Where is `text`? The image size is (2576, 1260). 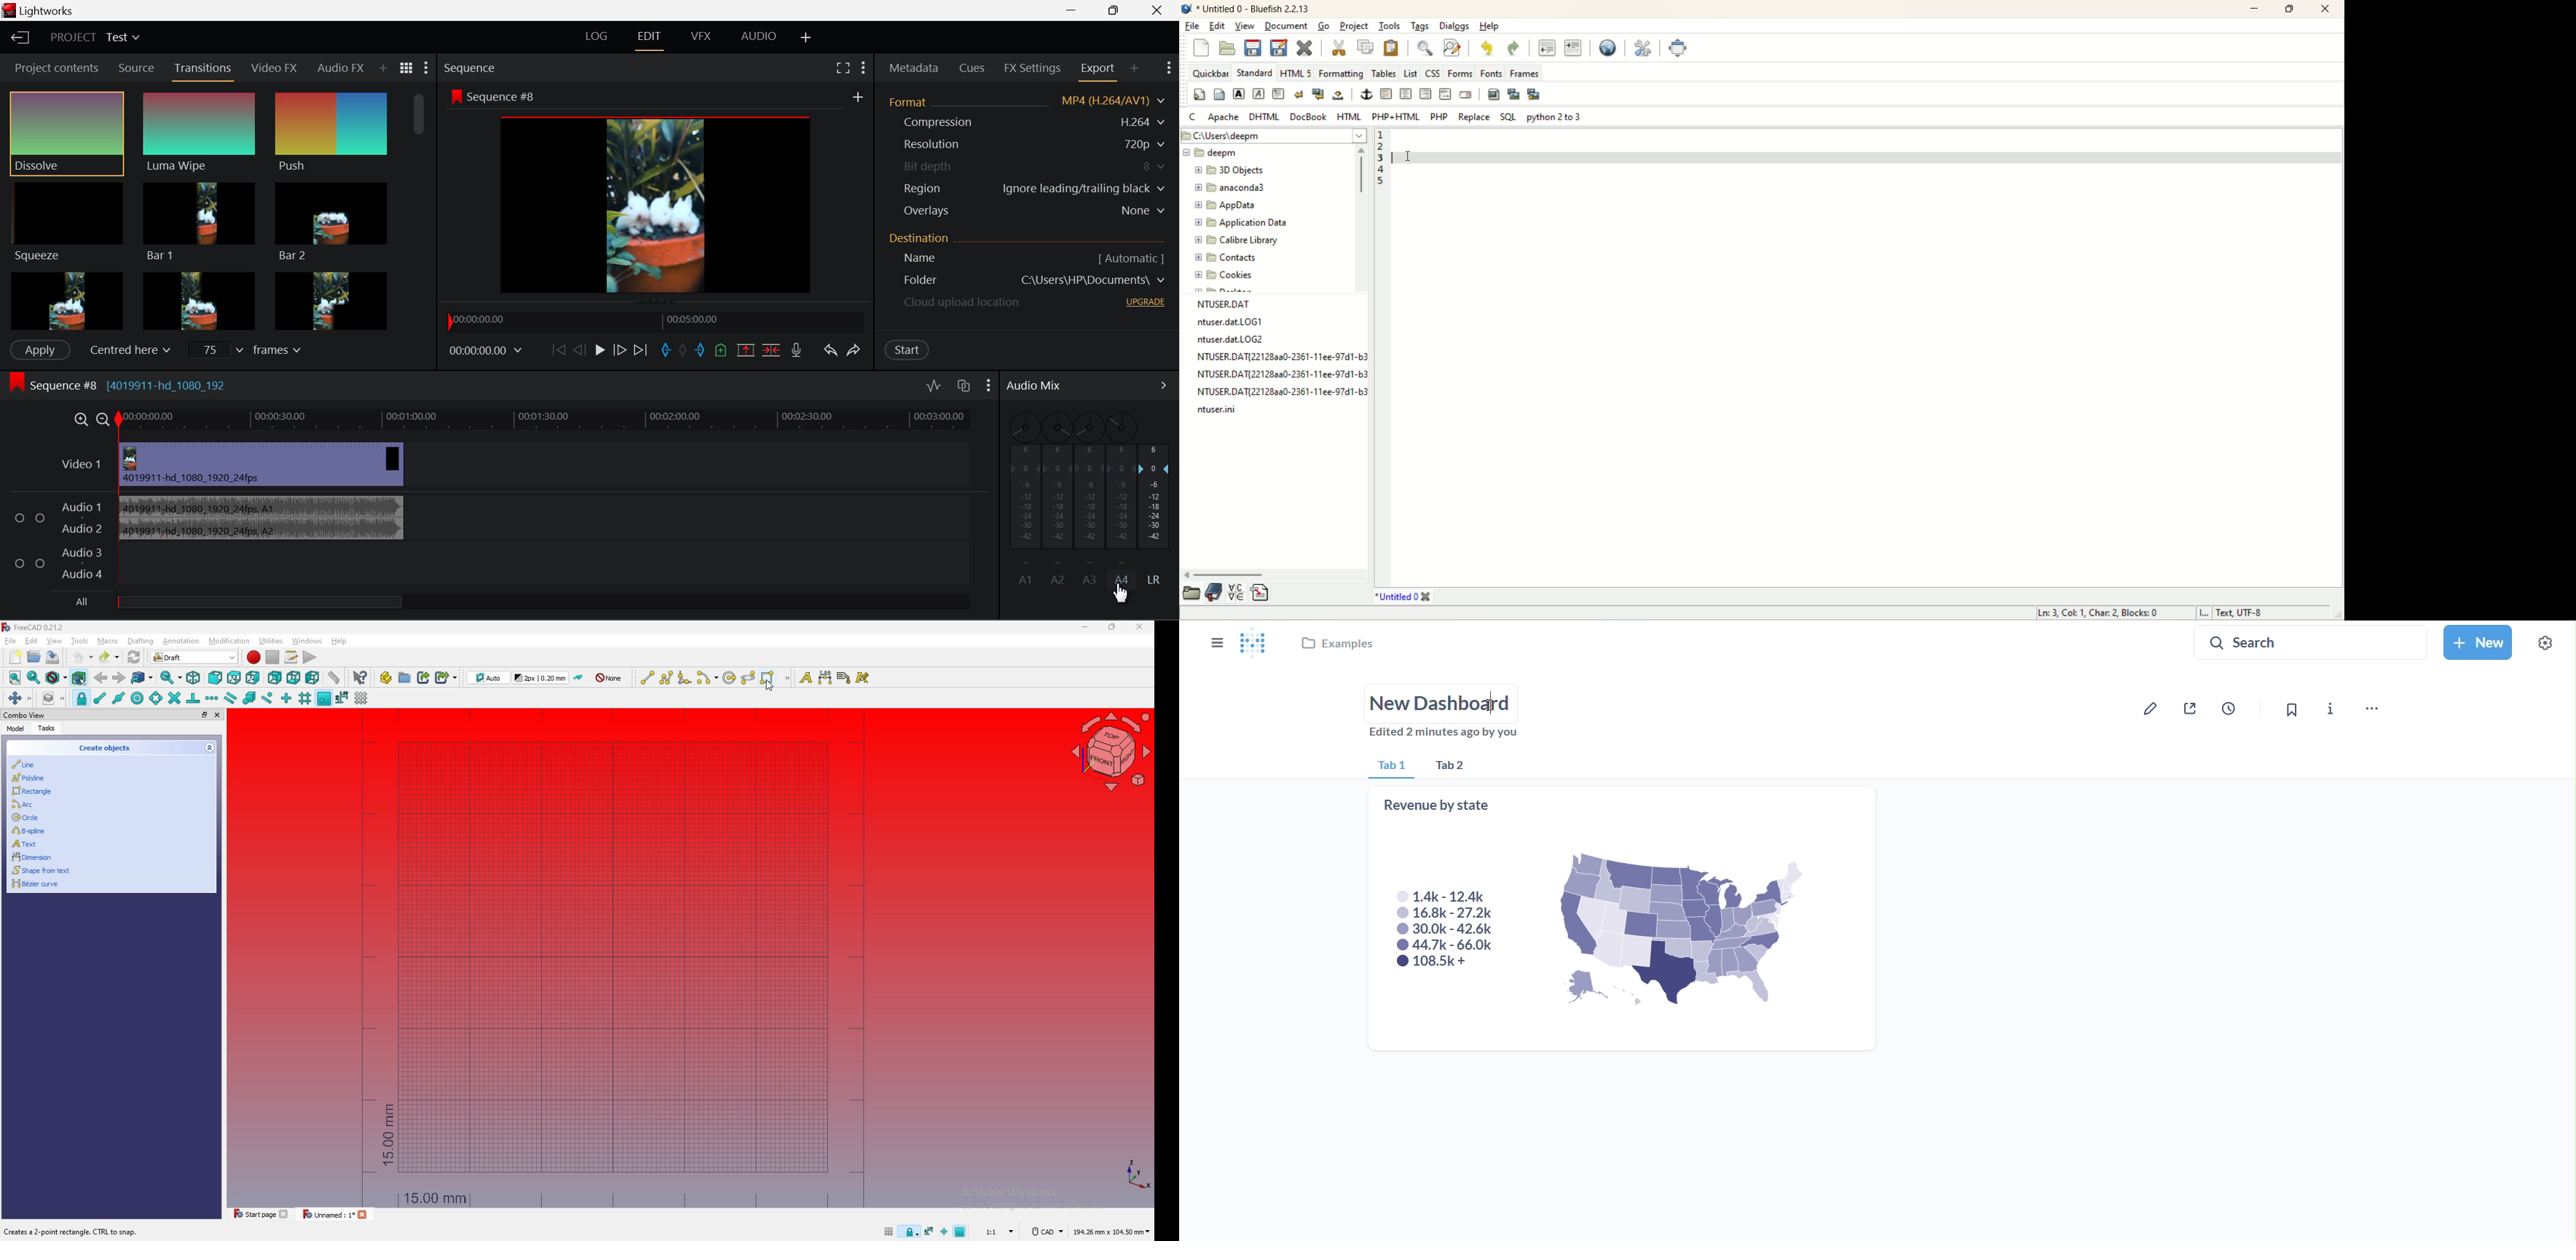 text is located at coordinates (805, 678).